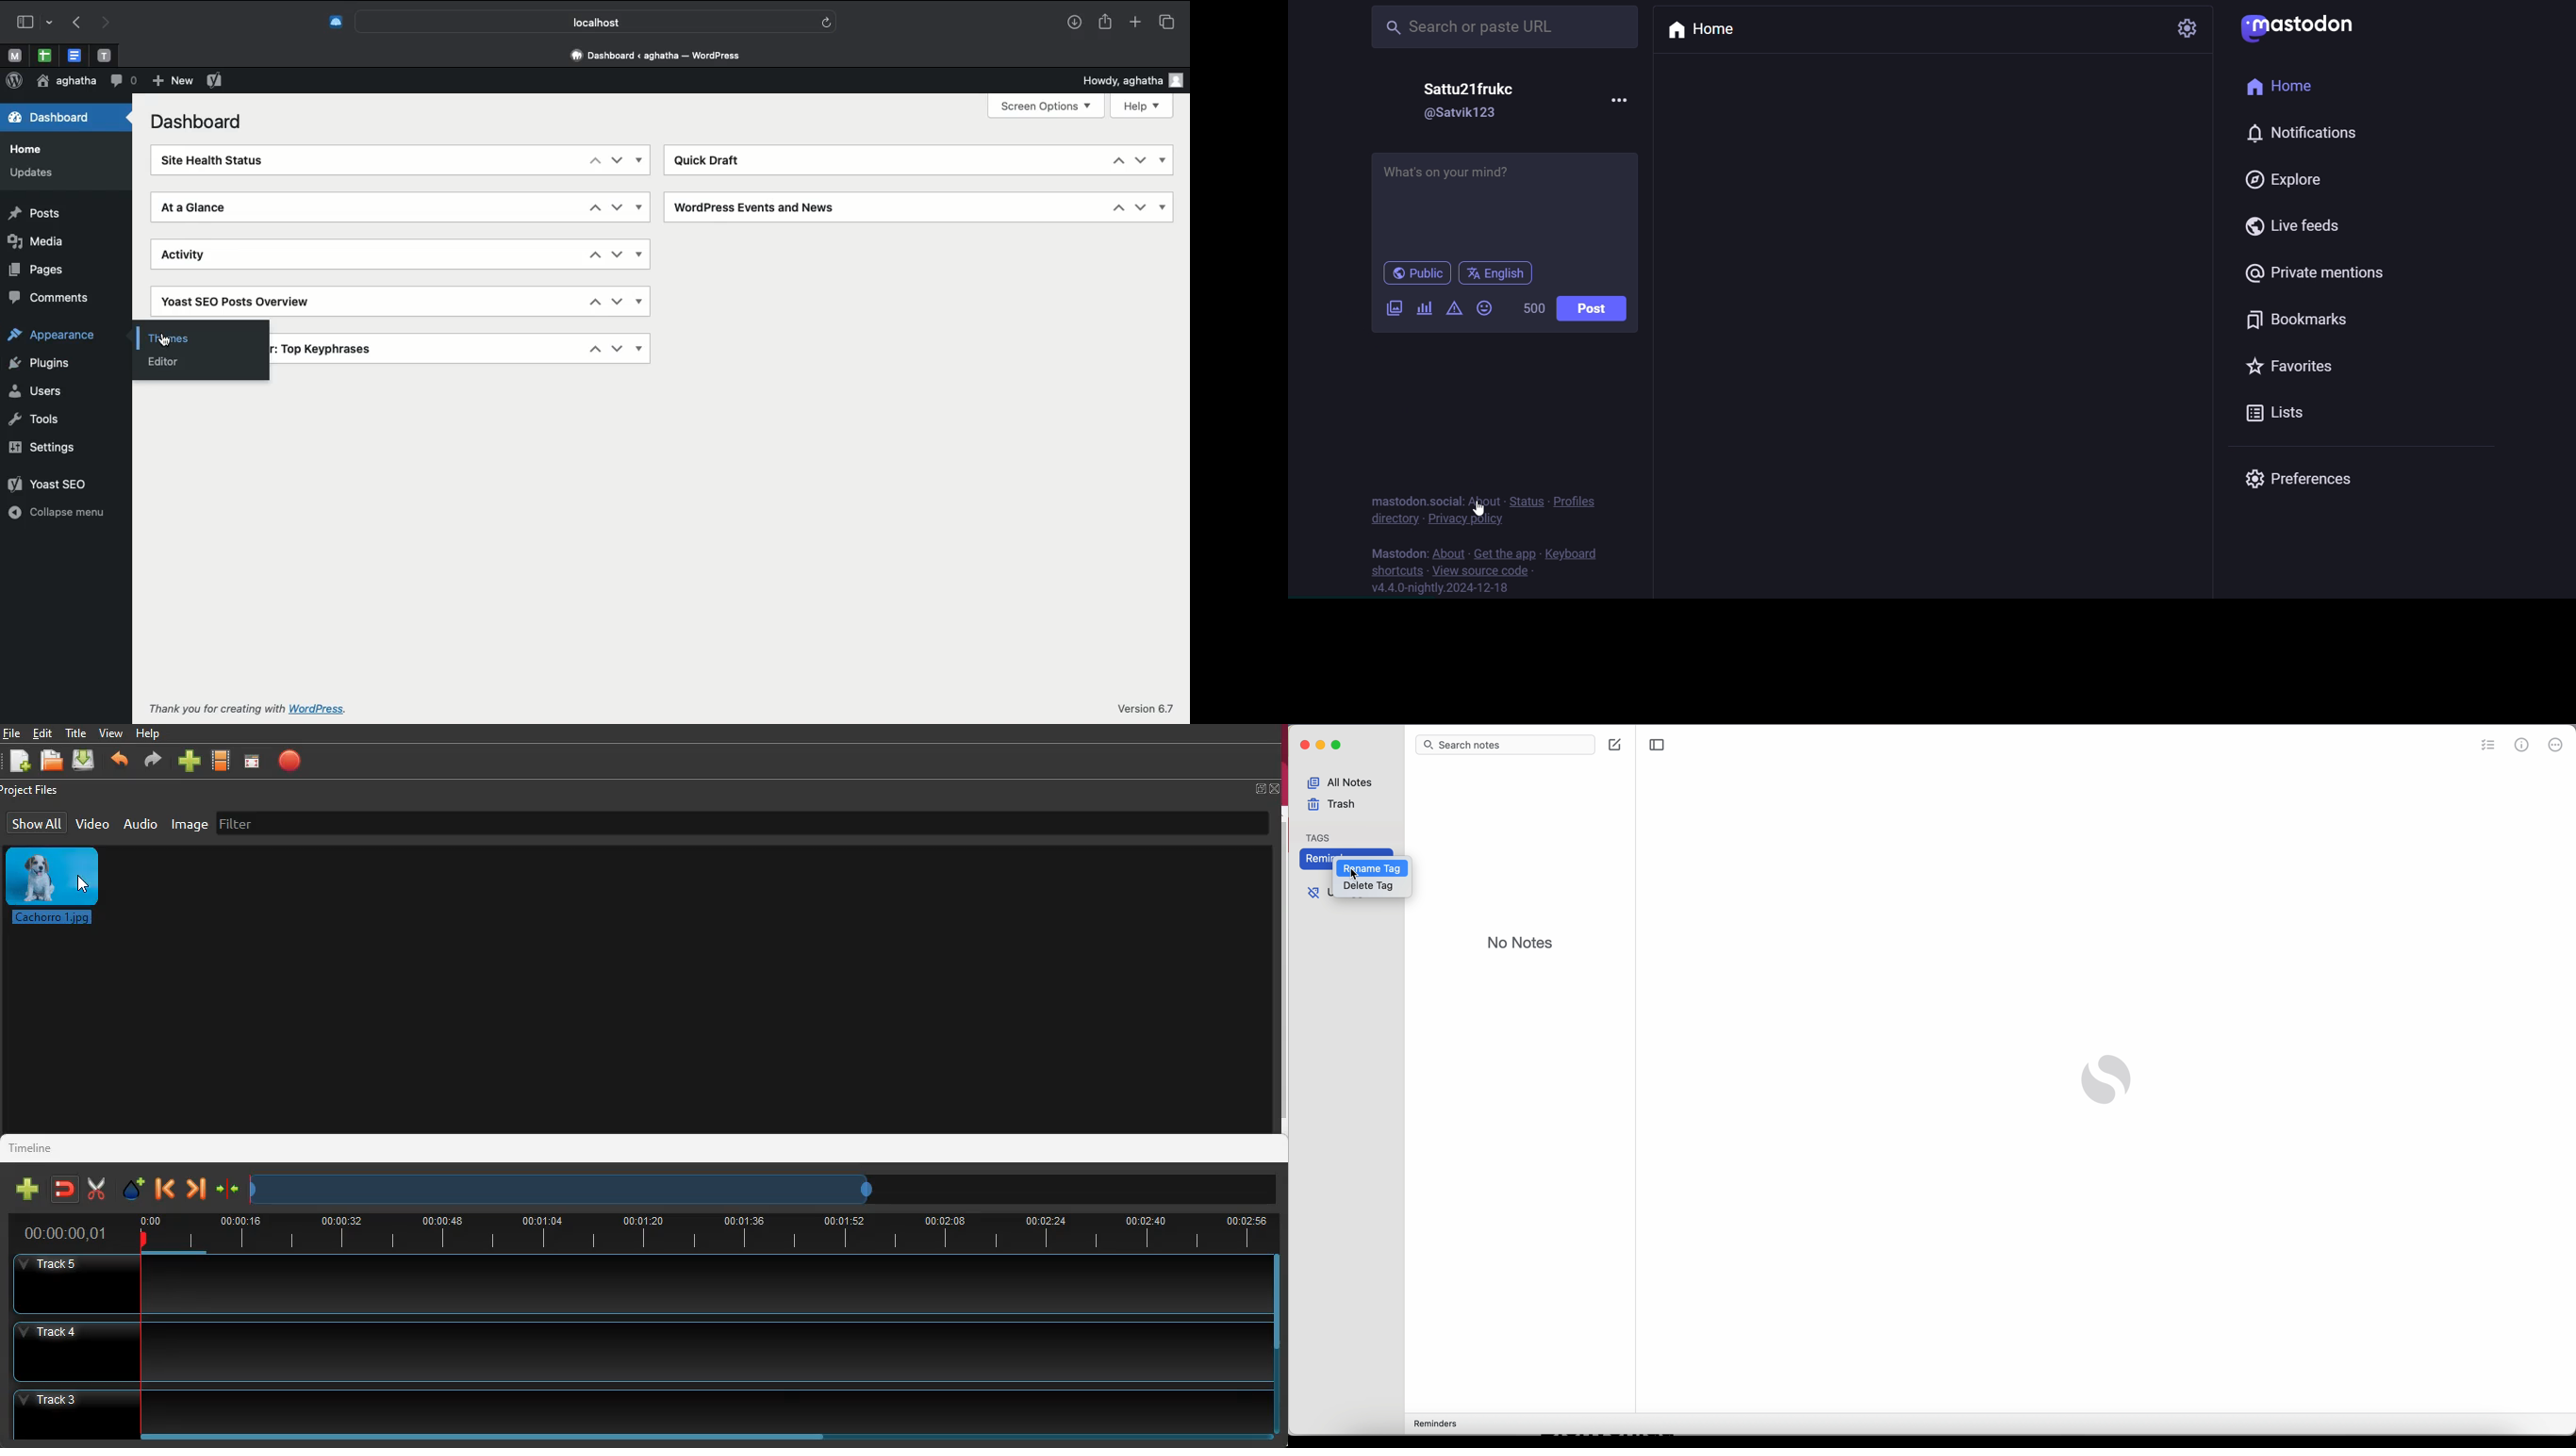 The width and height of the screenshot is (2576, 1456). Describe the element at coordinates (223, 161) in the screenshot. I see `Site health status` at that location.